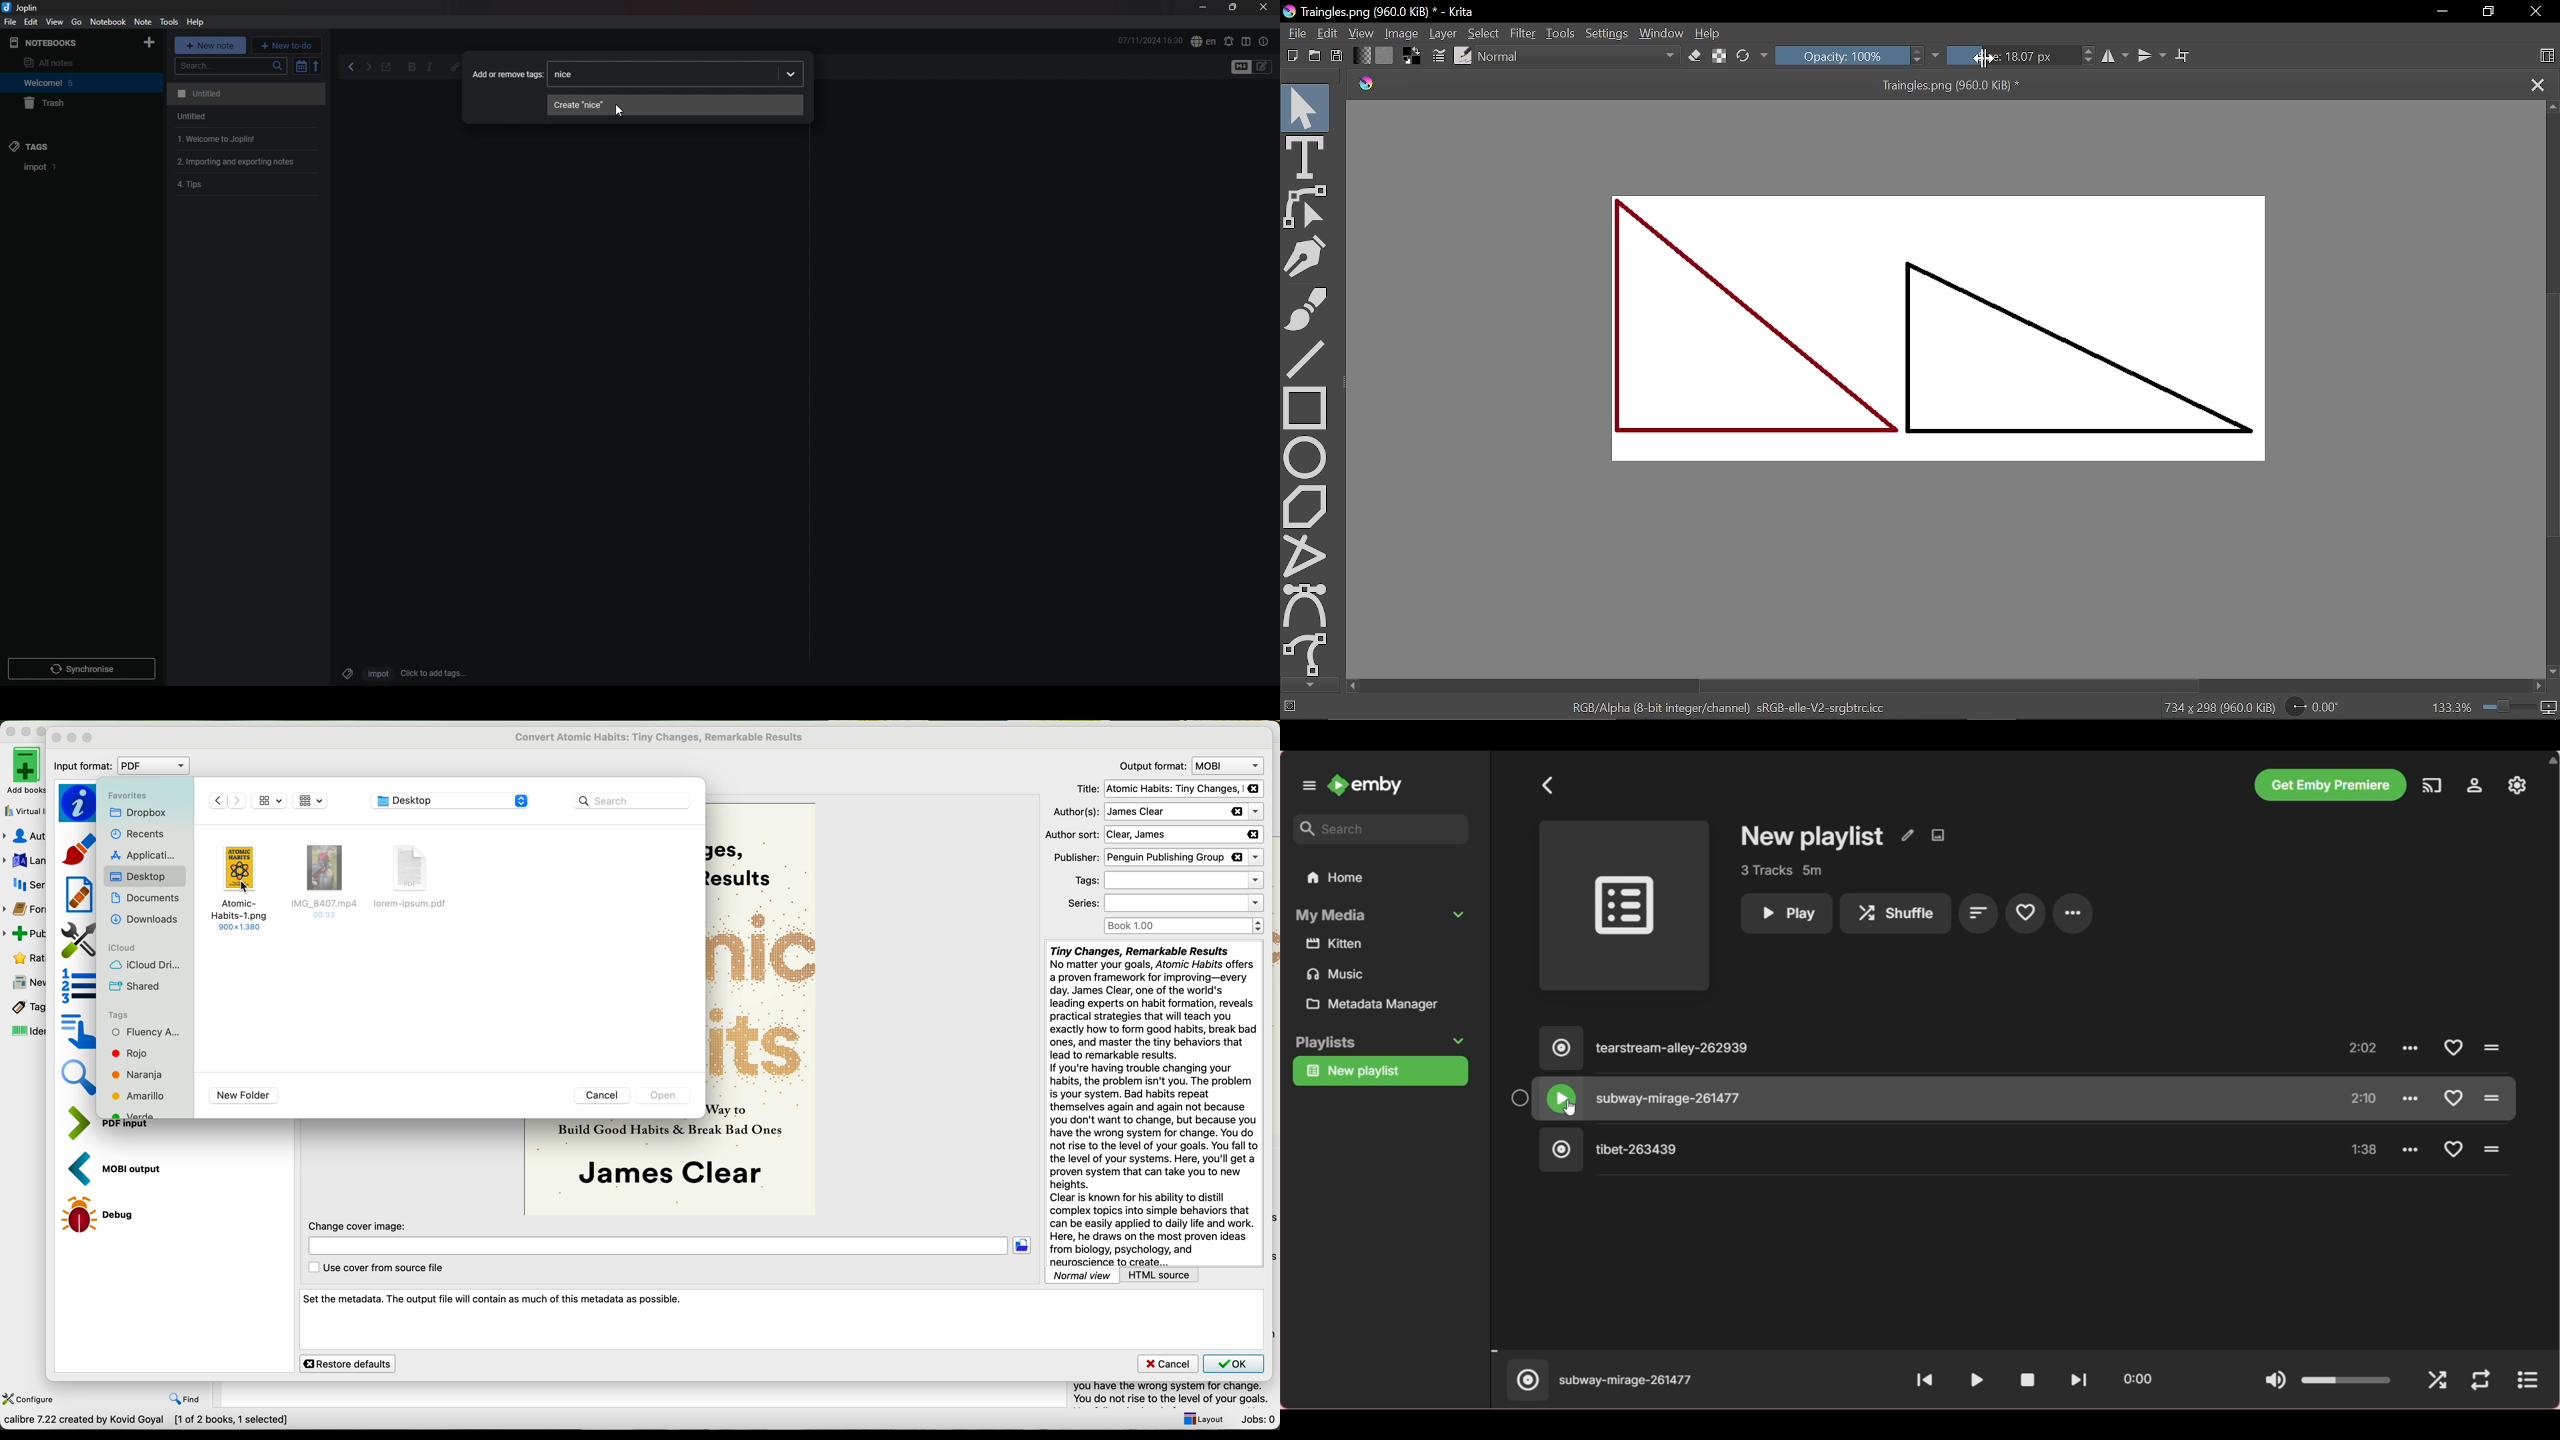 This screenshot has width=2576, height=1456. Describe the element at coordinates (2313, 705) in the screenshot. I see `Rotation` at that location.